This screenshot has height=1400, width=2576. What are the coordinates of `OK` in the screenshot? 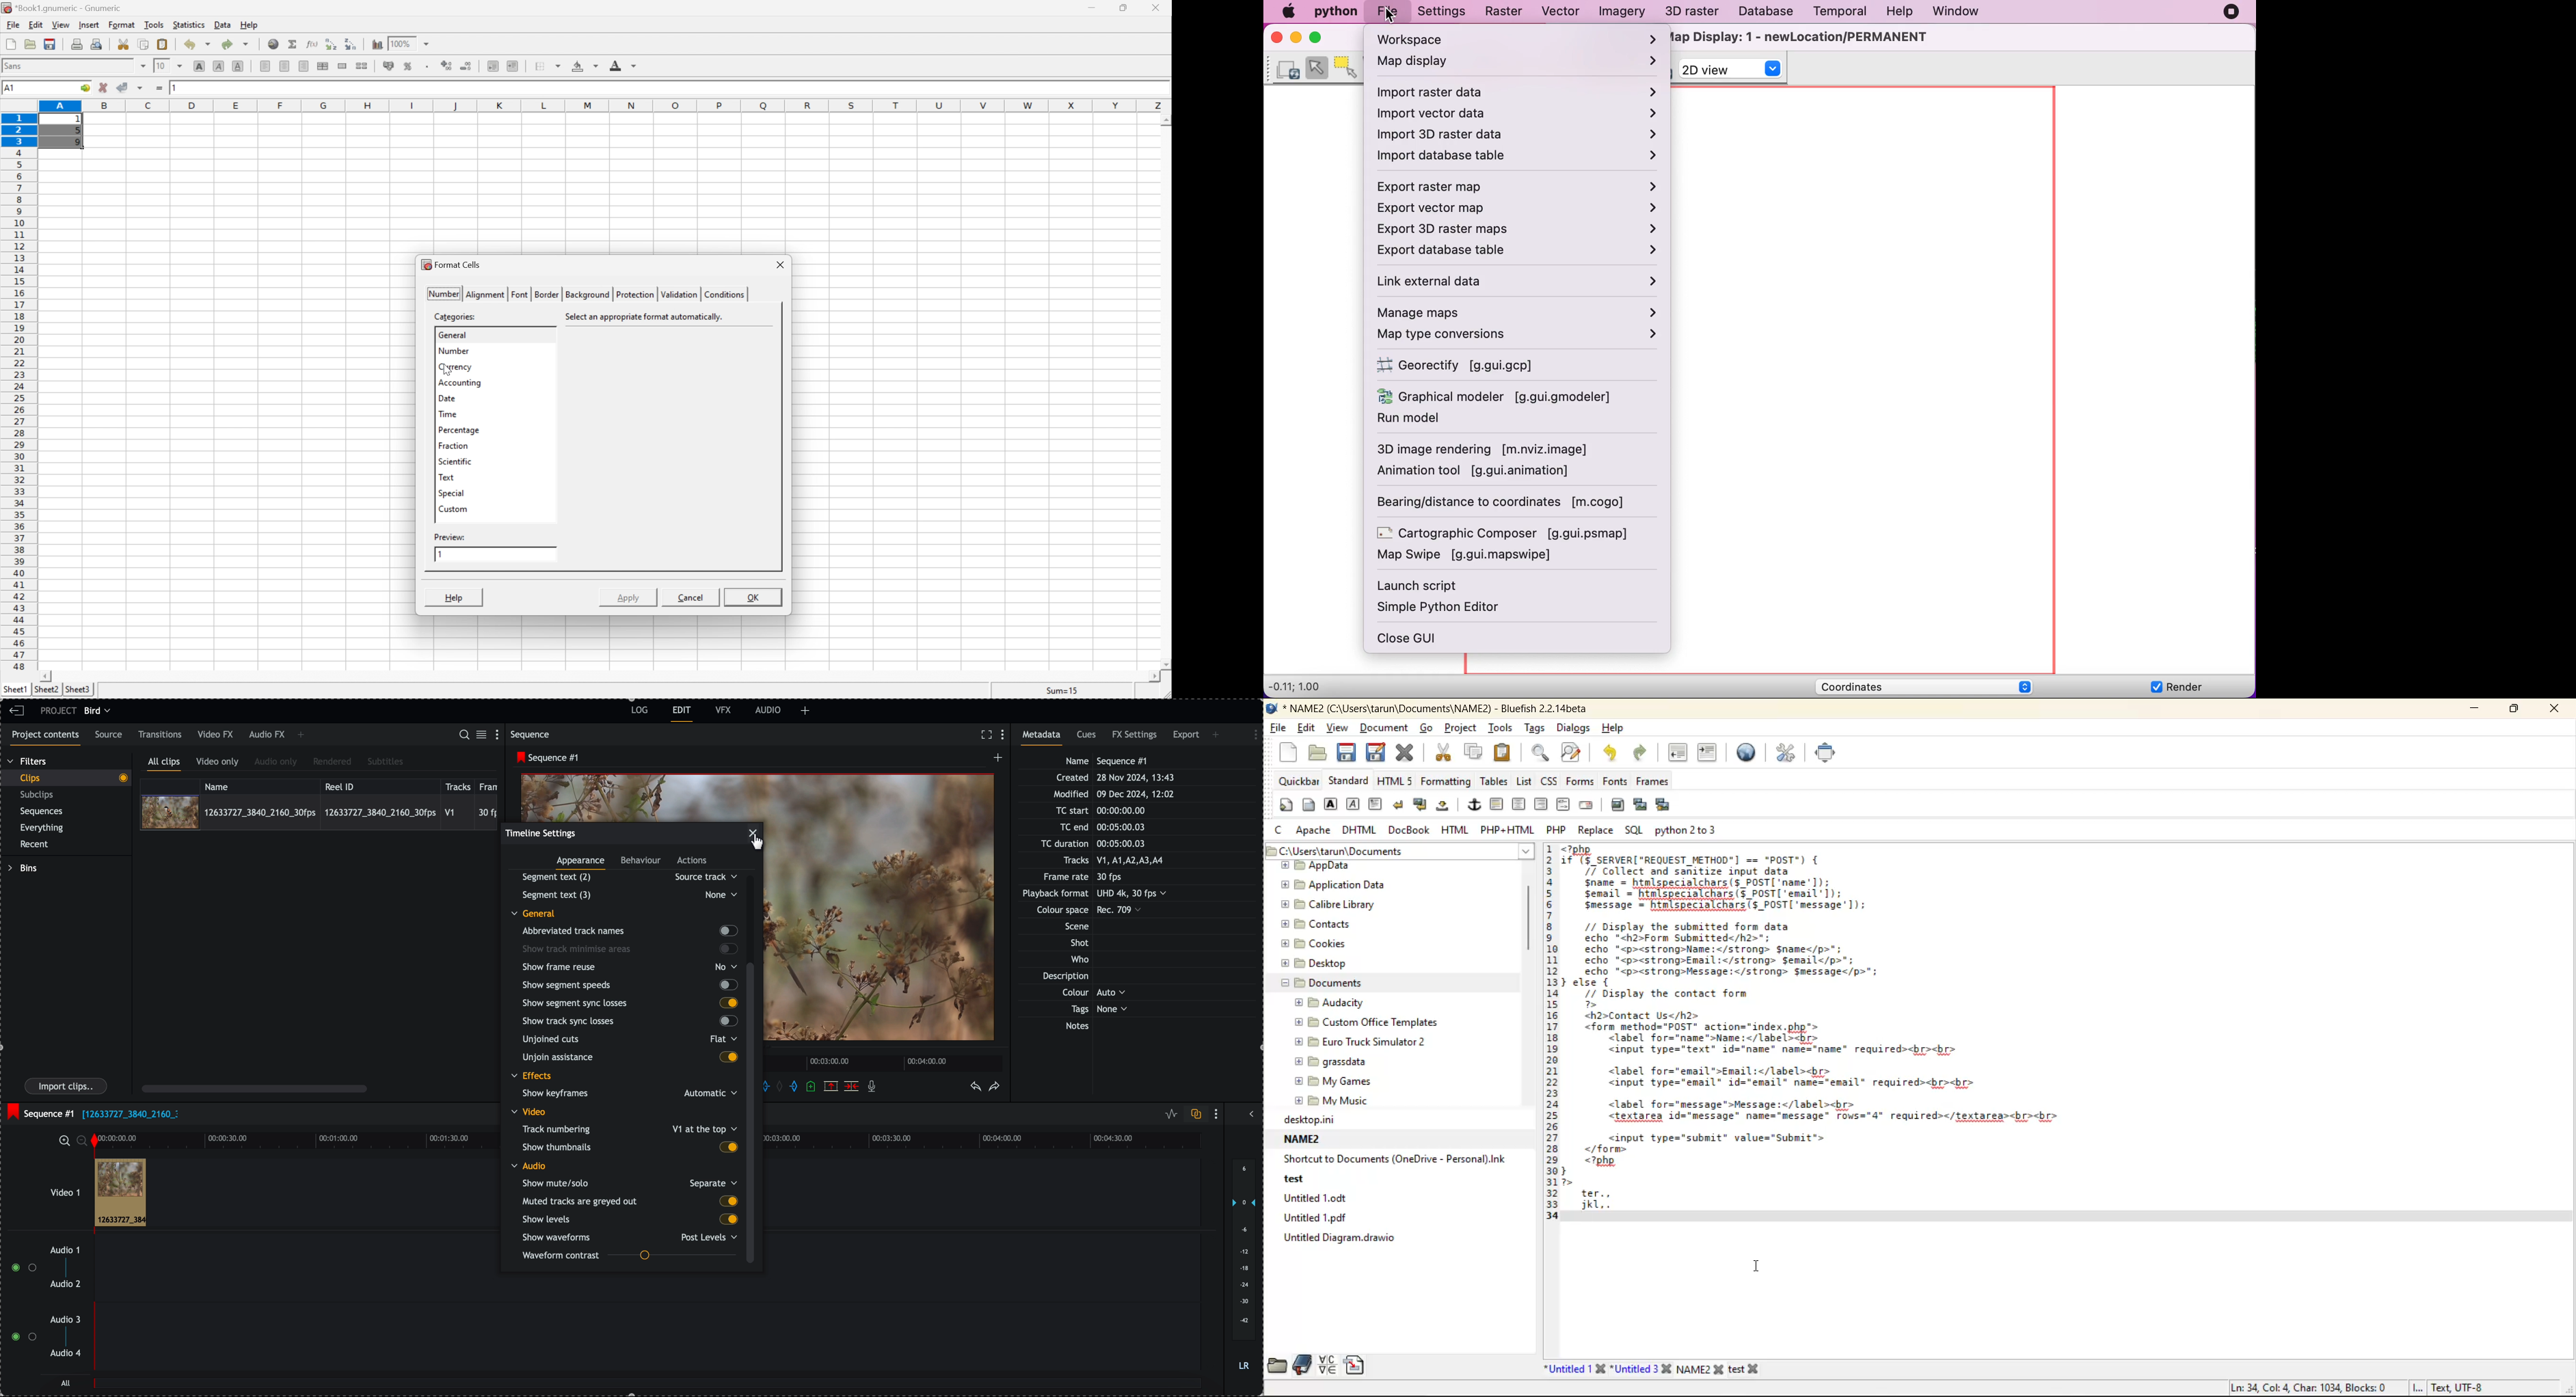 It's located at (754, 599).